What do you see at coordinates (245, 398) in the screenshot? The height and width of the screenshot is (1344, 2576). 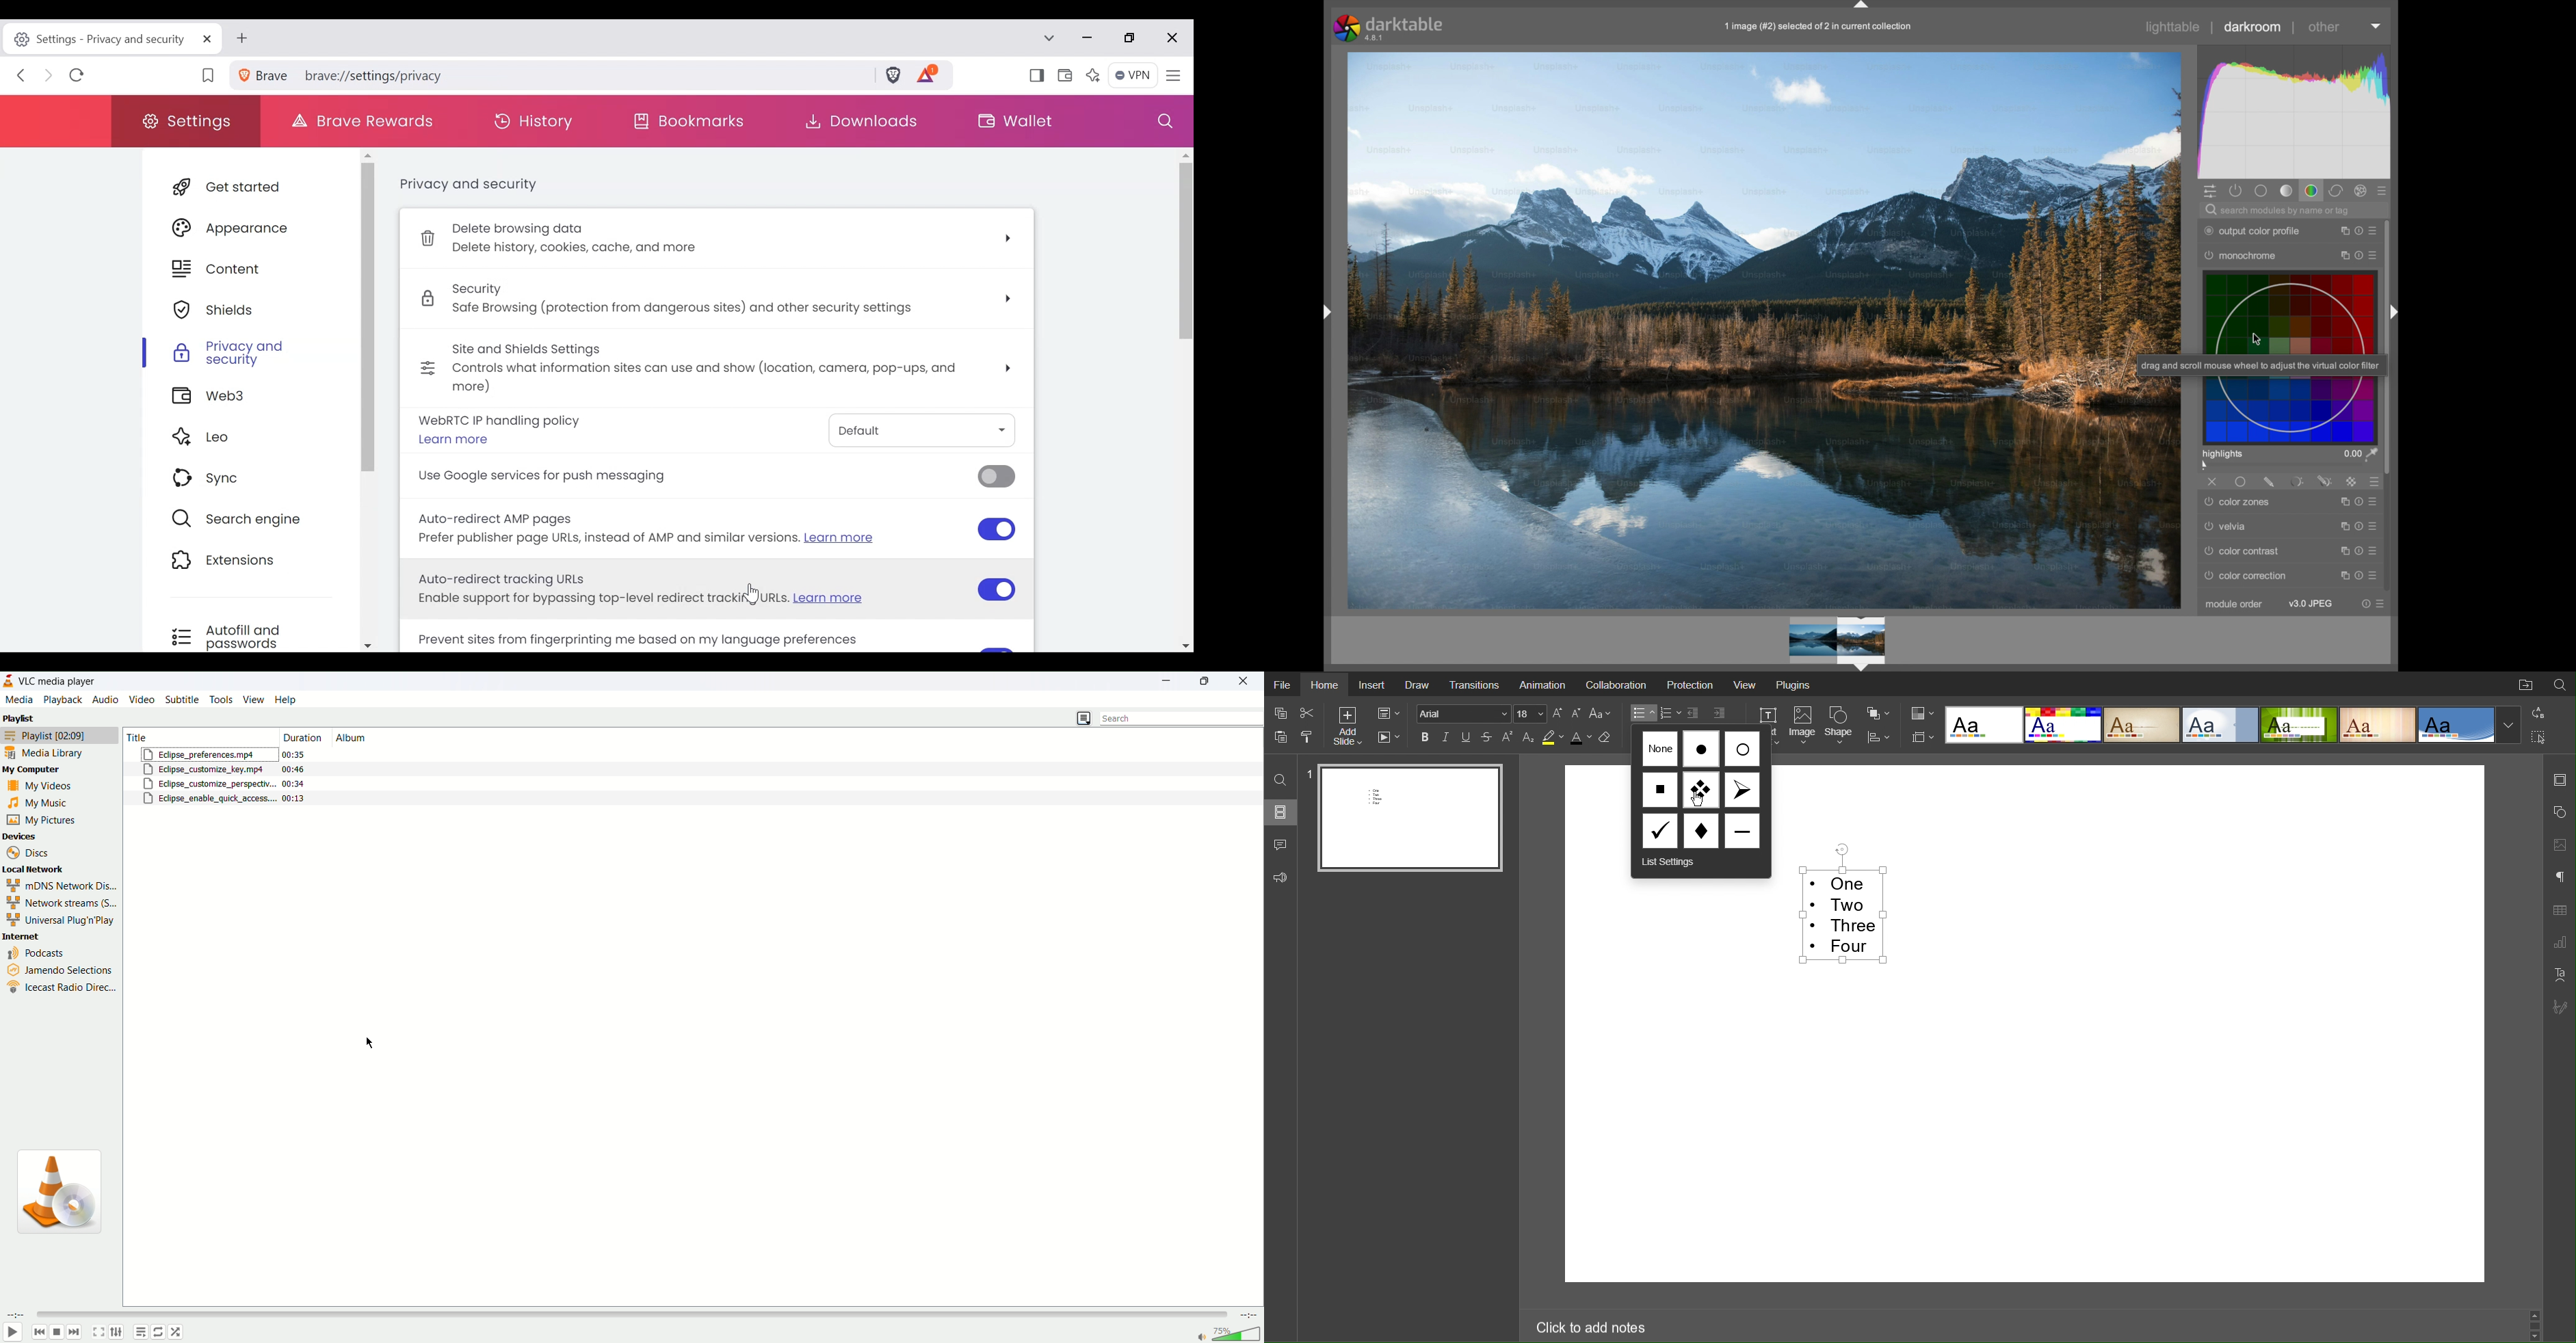 I see `Web3` at bounding box center [245, 398].